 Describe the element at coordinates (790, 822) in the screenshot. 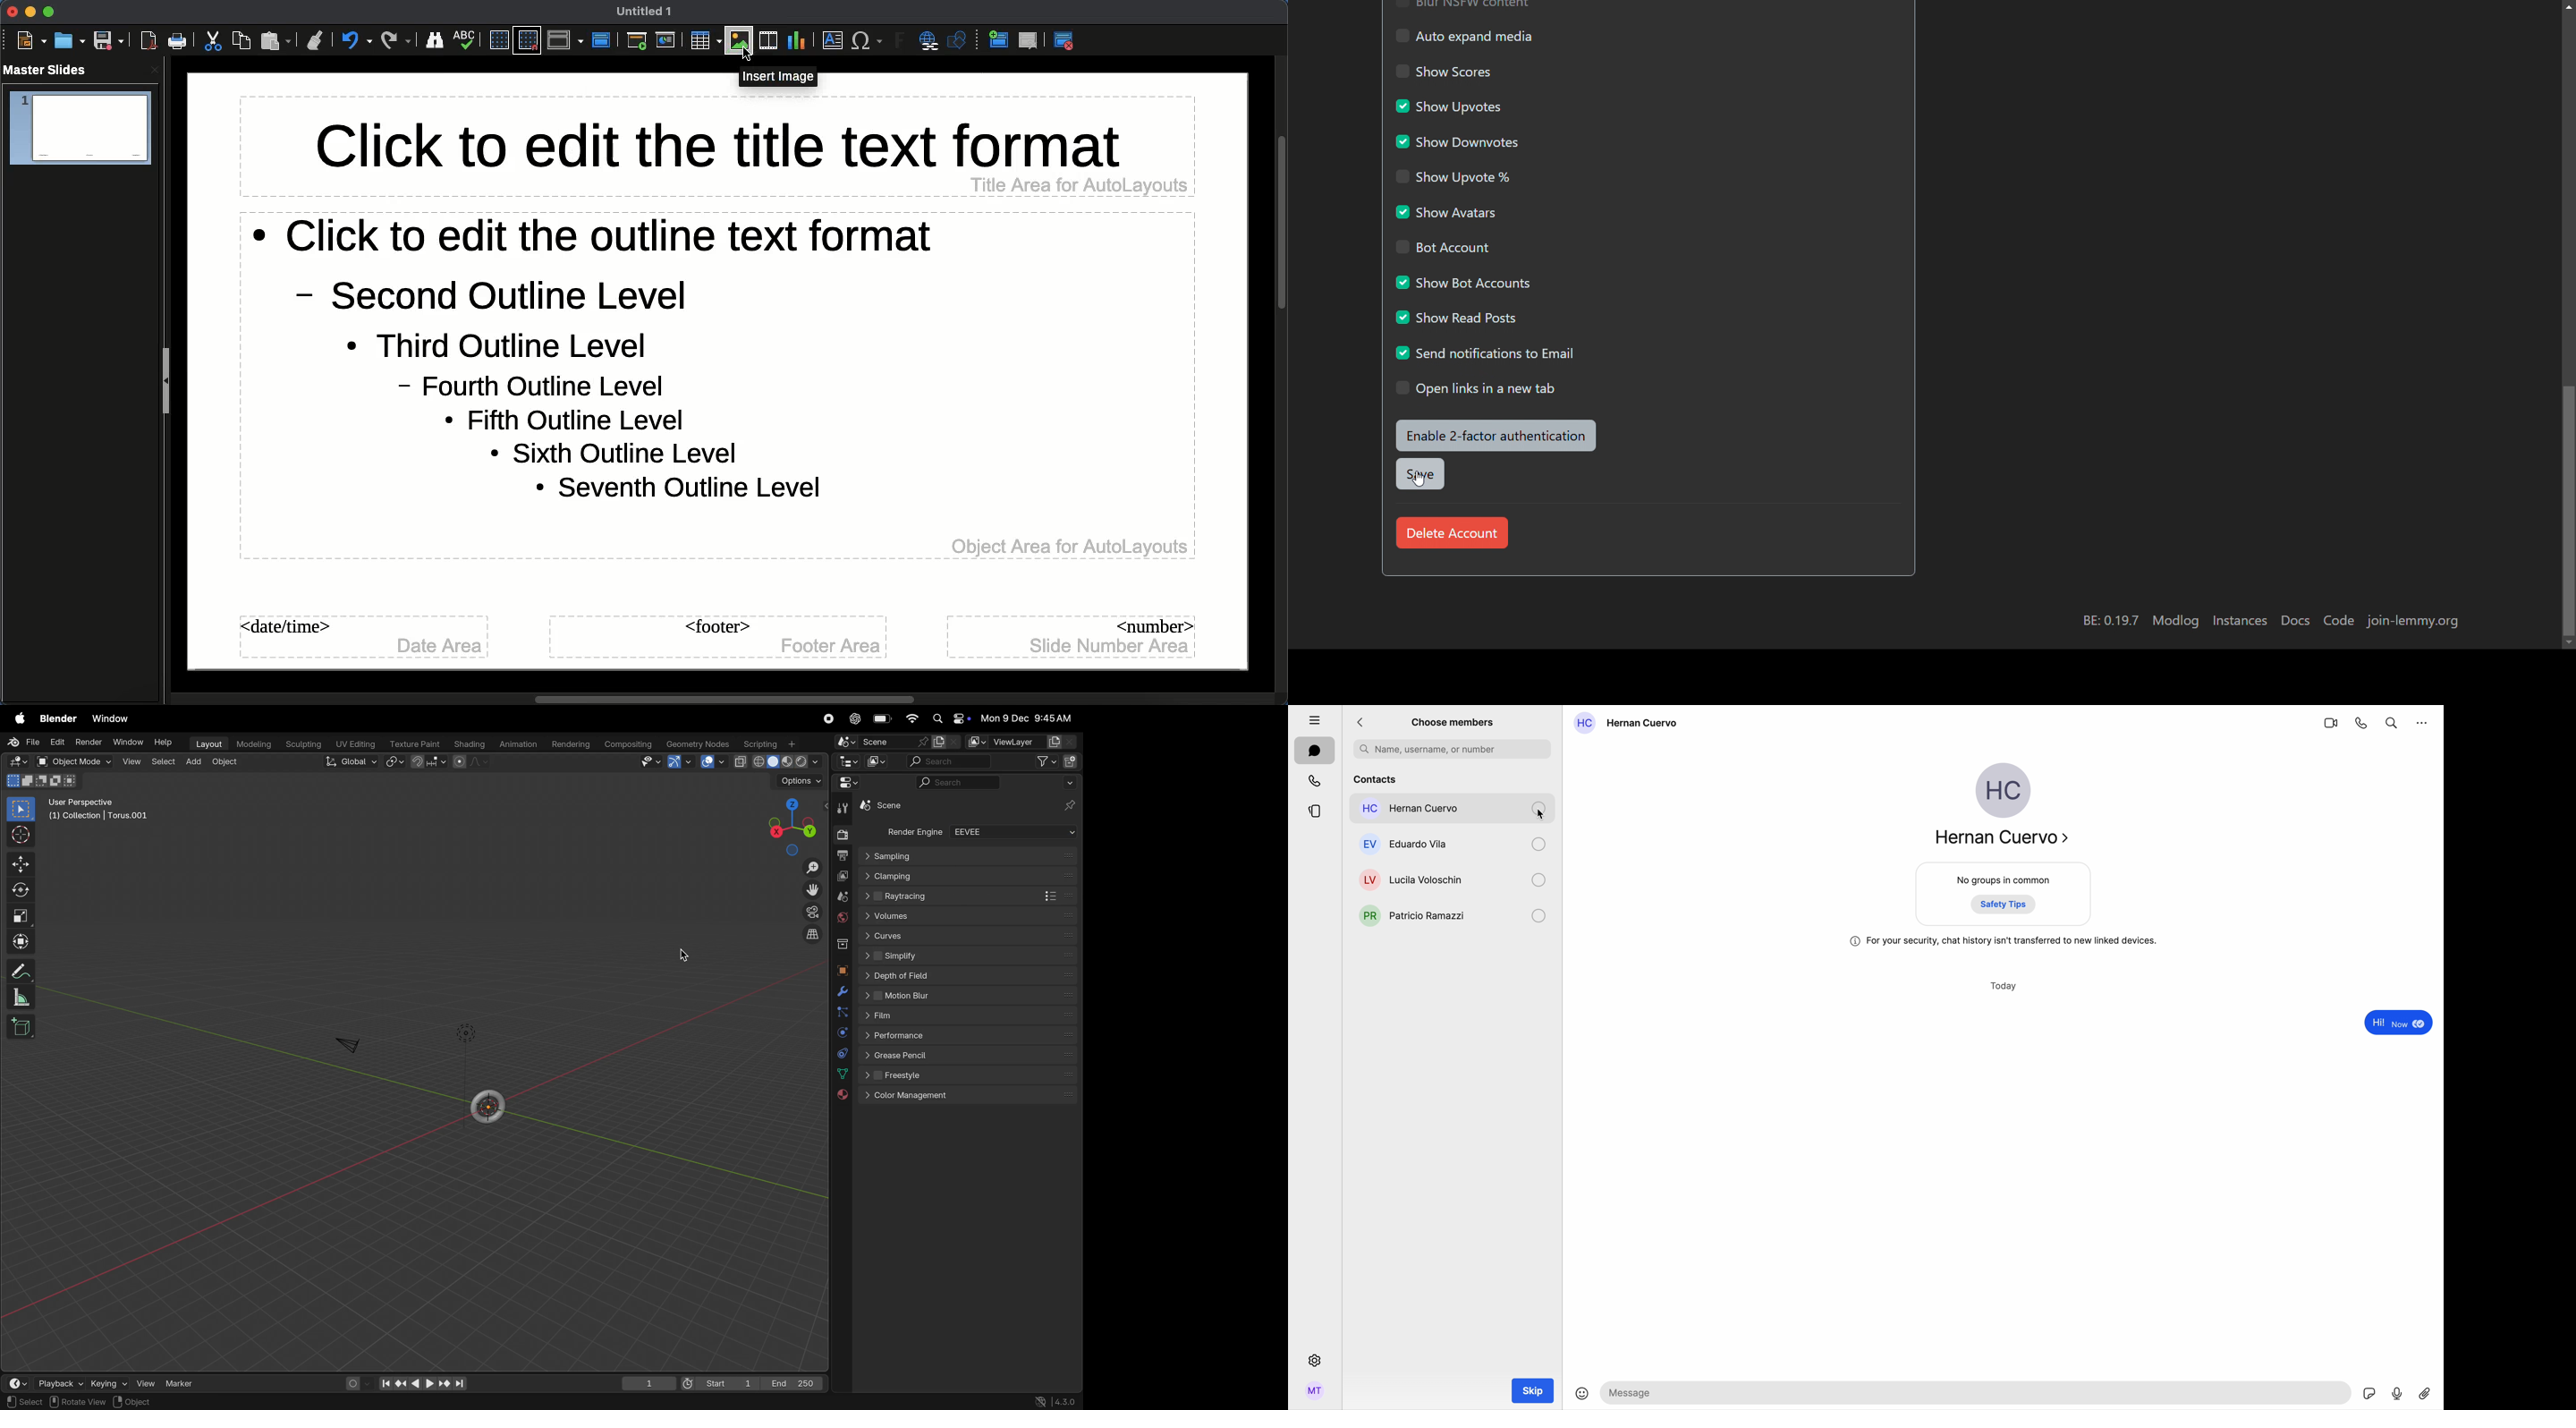

I see `view point` at that location.